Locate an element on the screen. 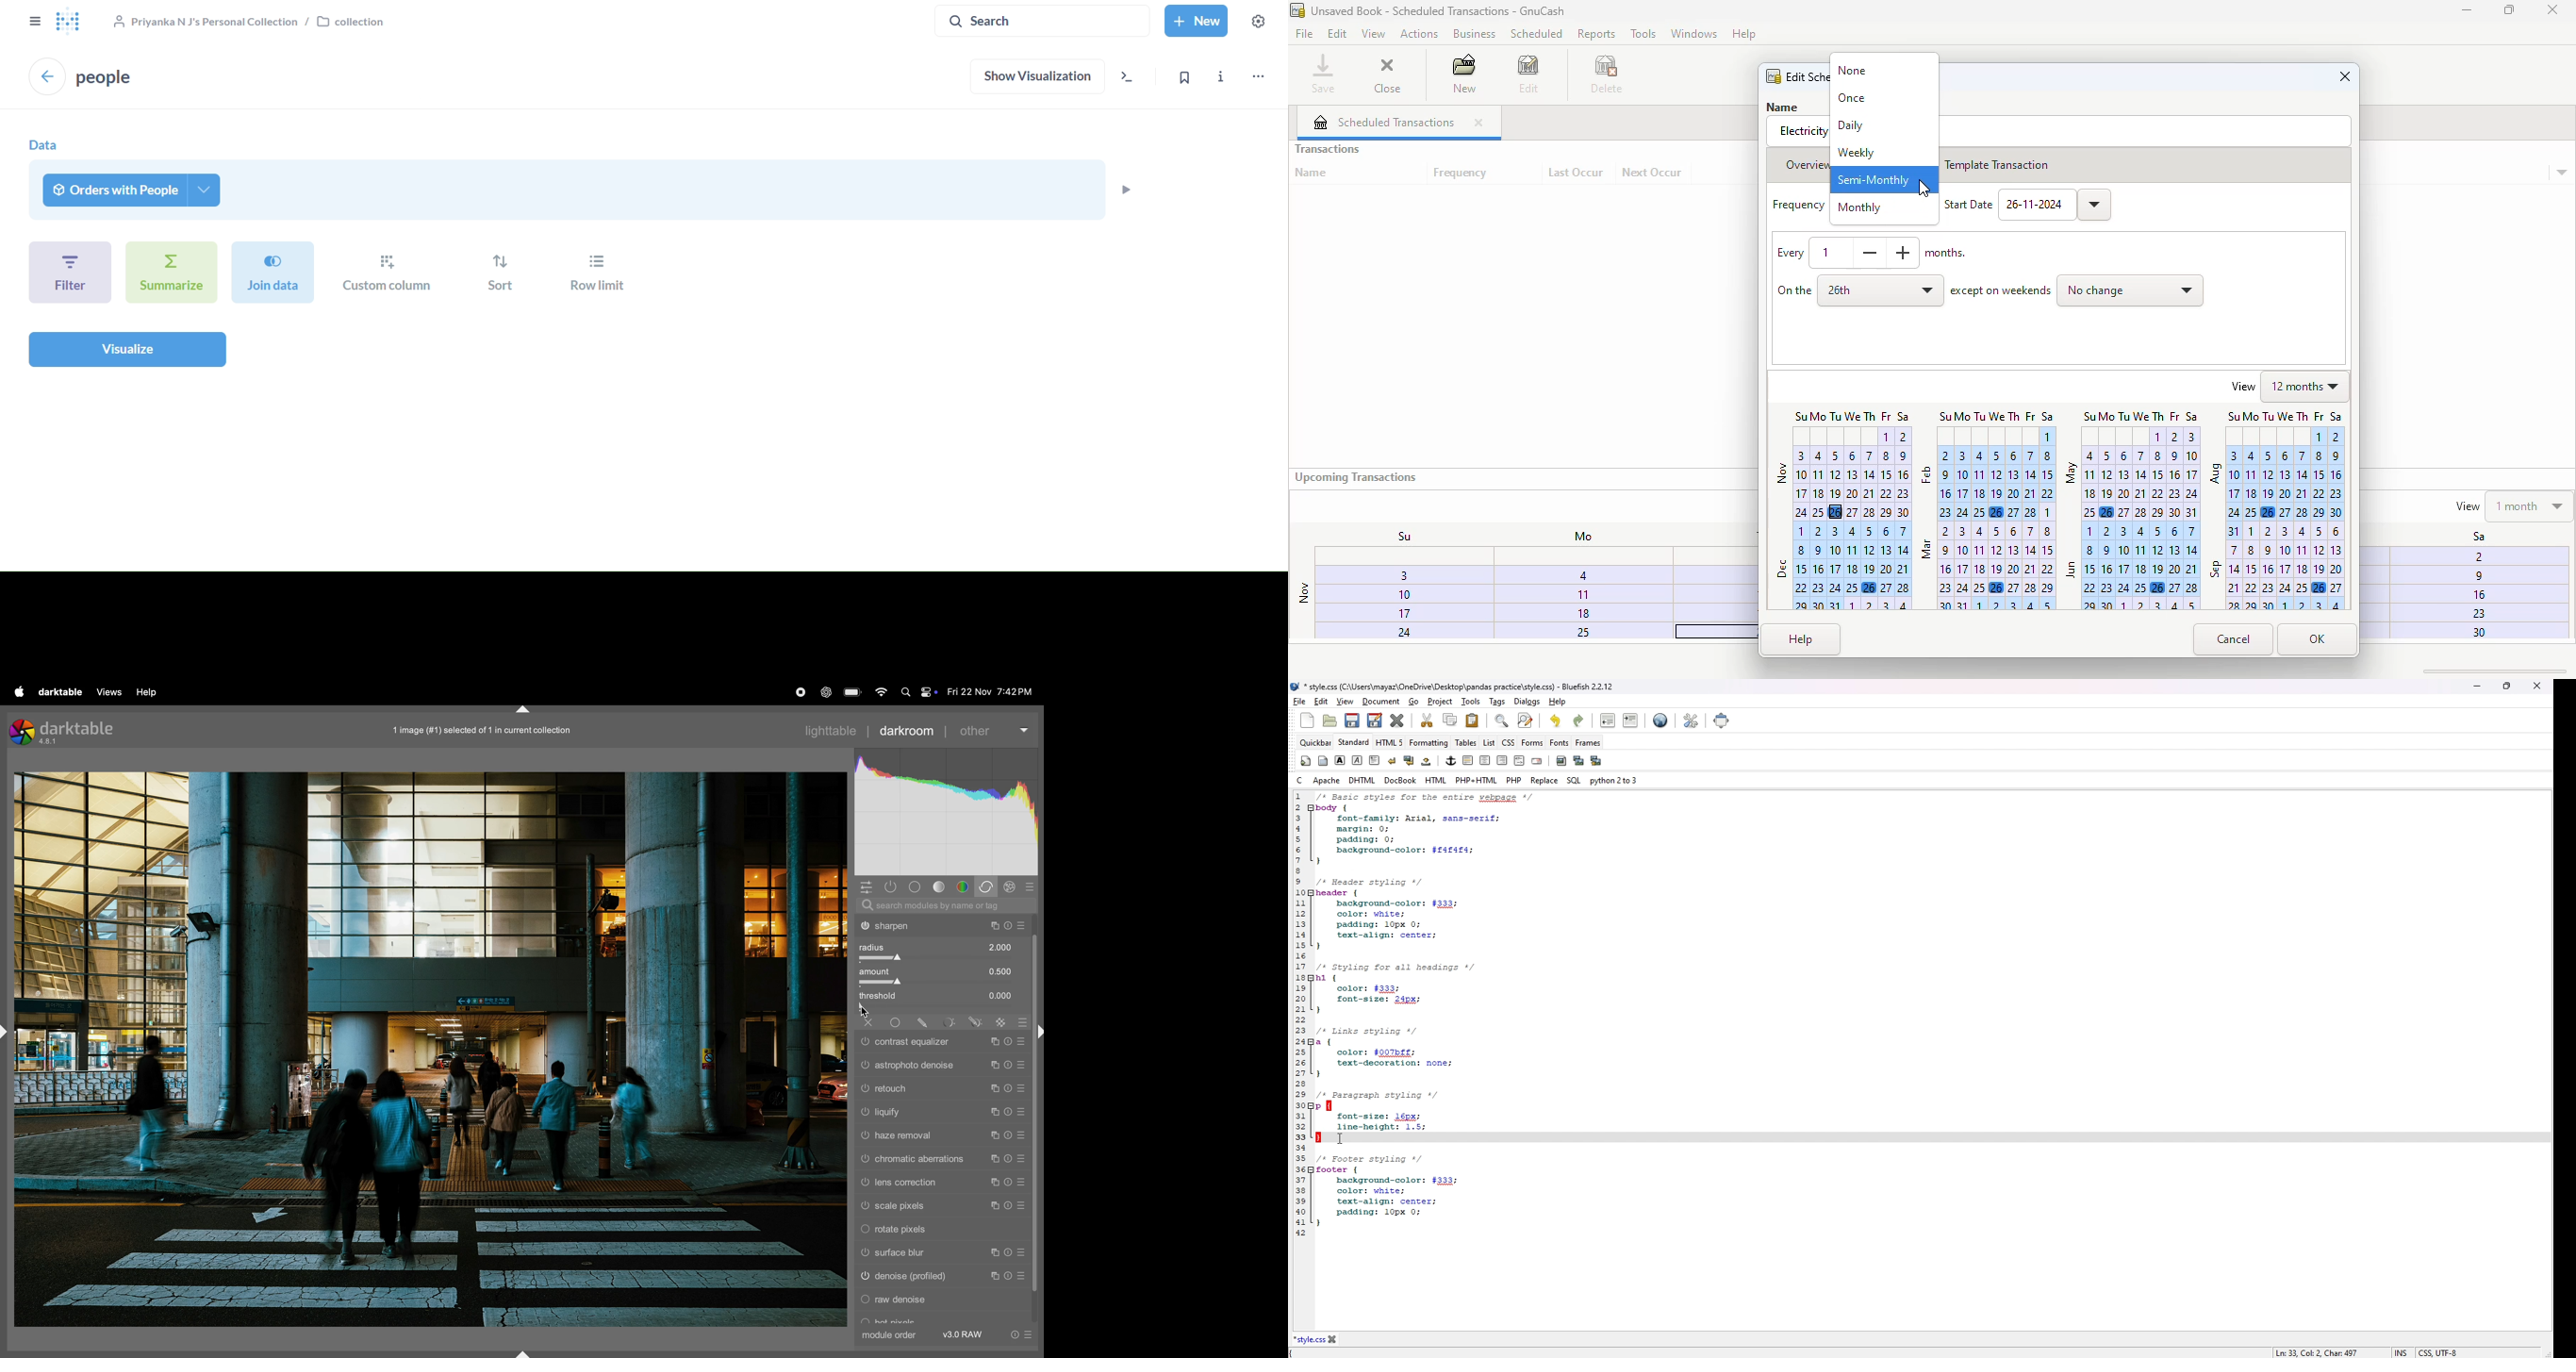 This screenshot has width=2576, height=1372. base is located at coordinates (914, 887).